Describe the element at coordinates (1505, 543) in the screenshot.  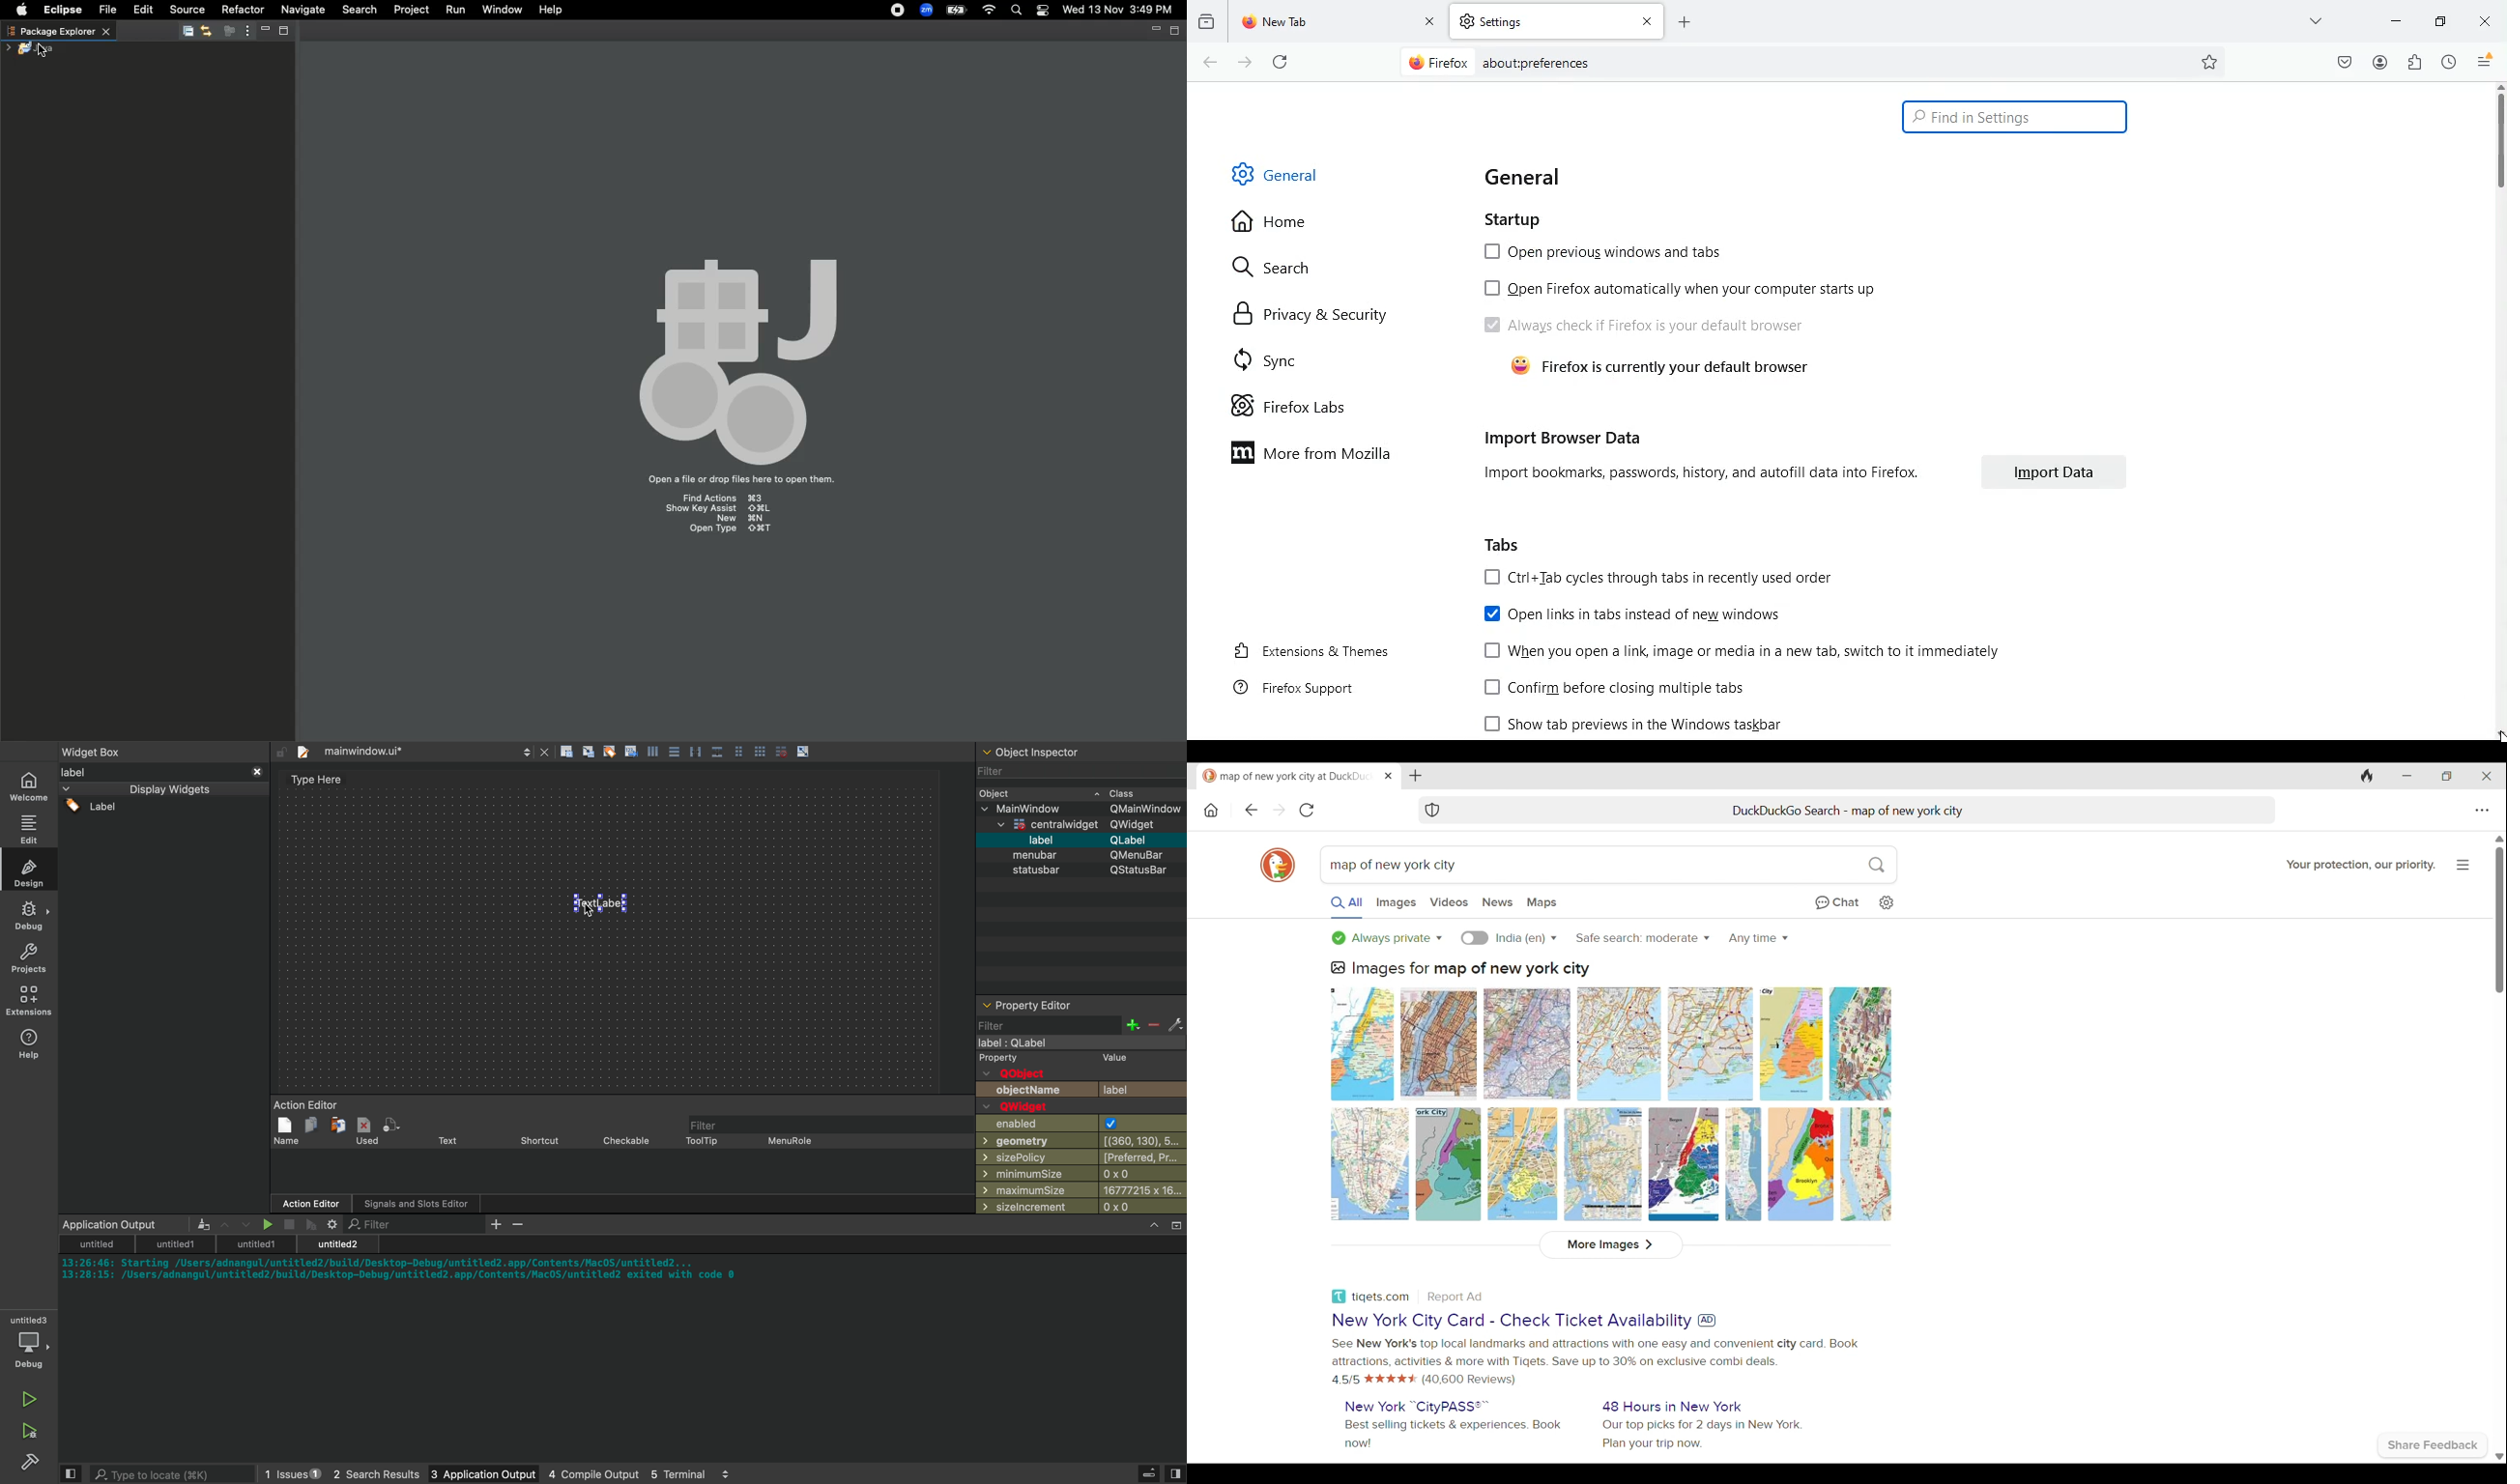
I see `tabs` at that location.